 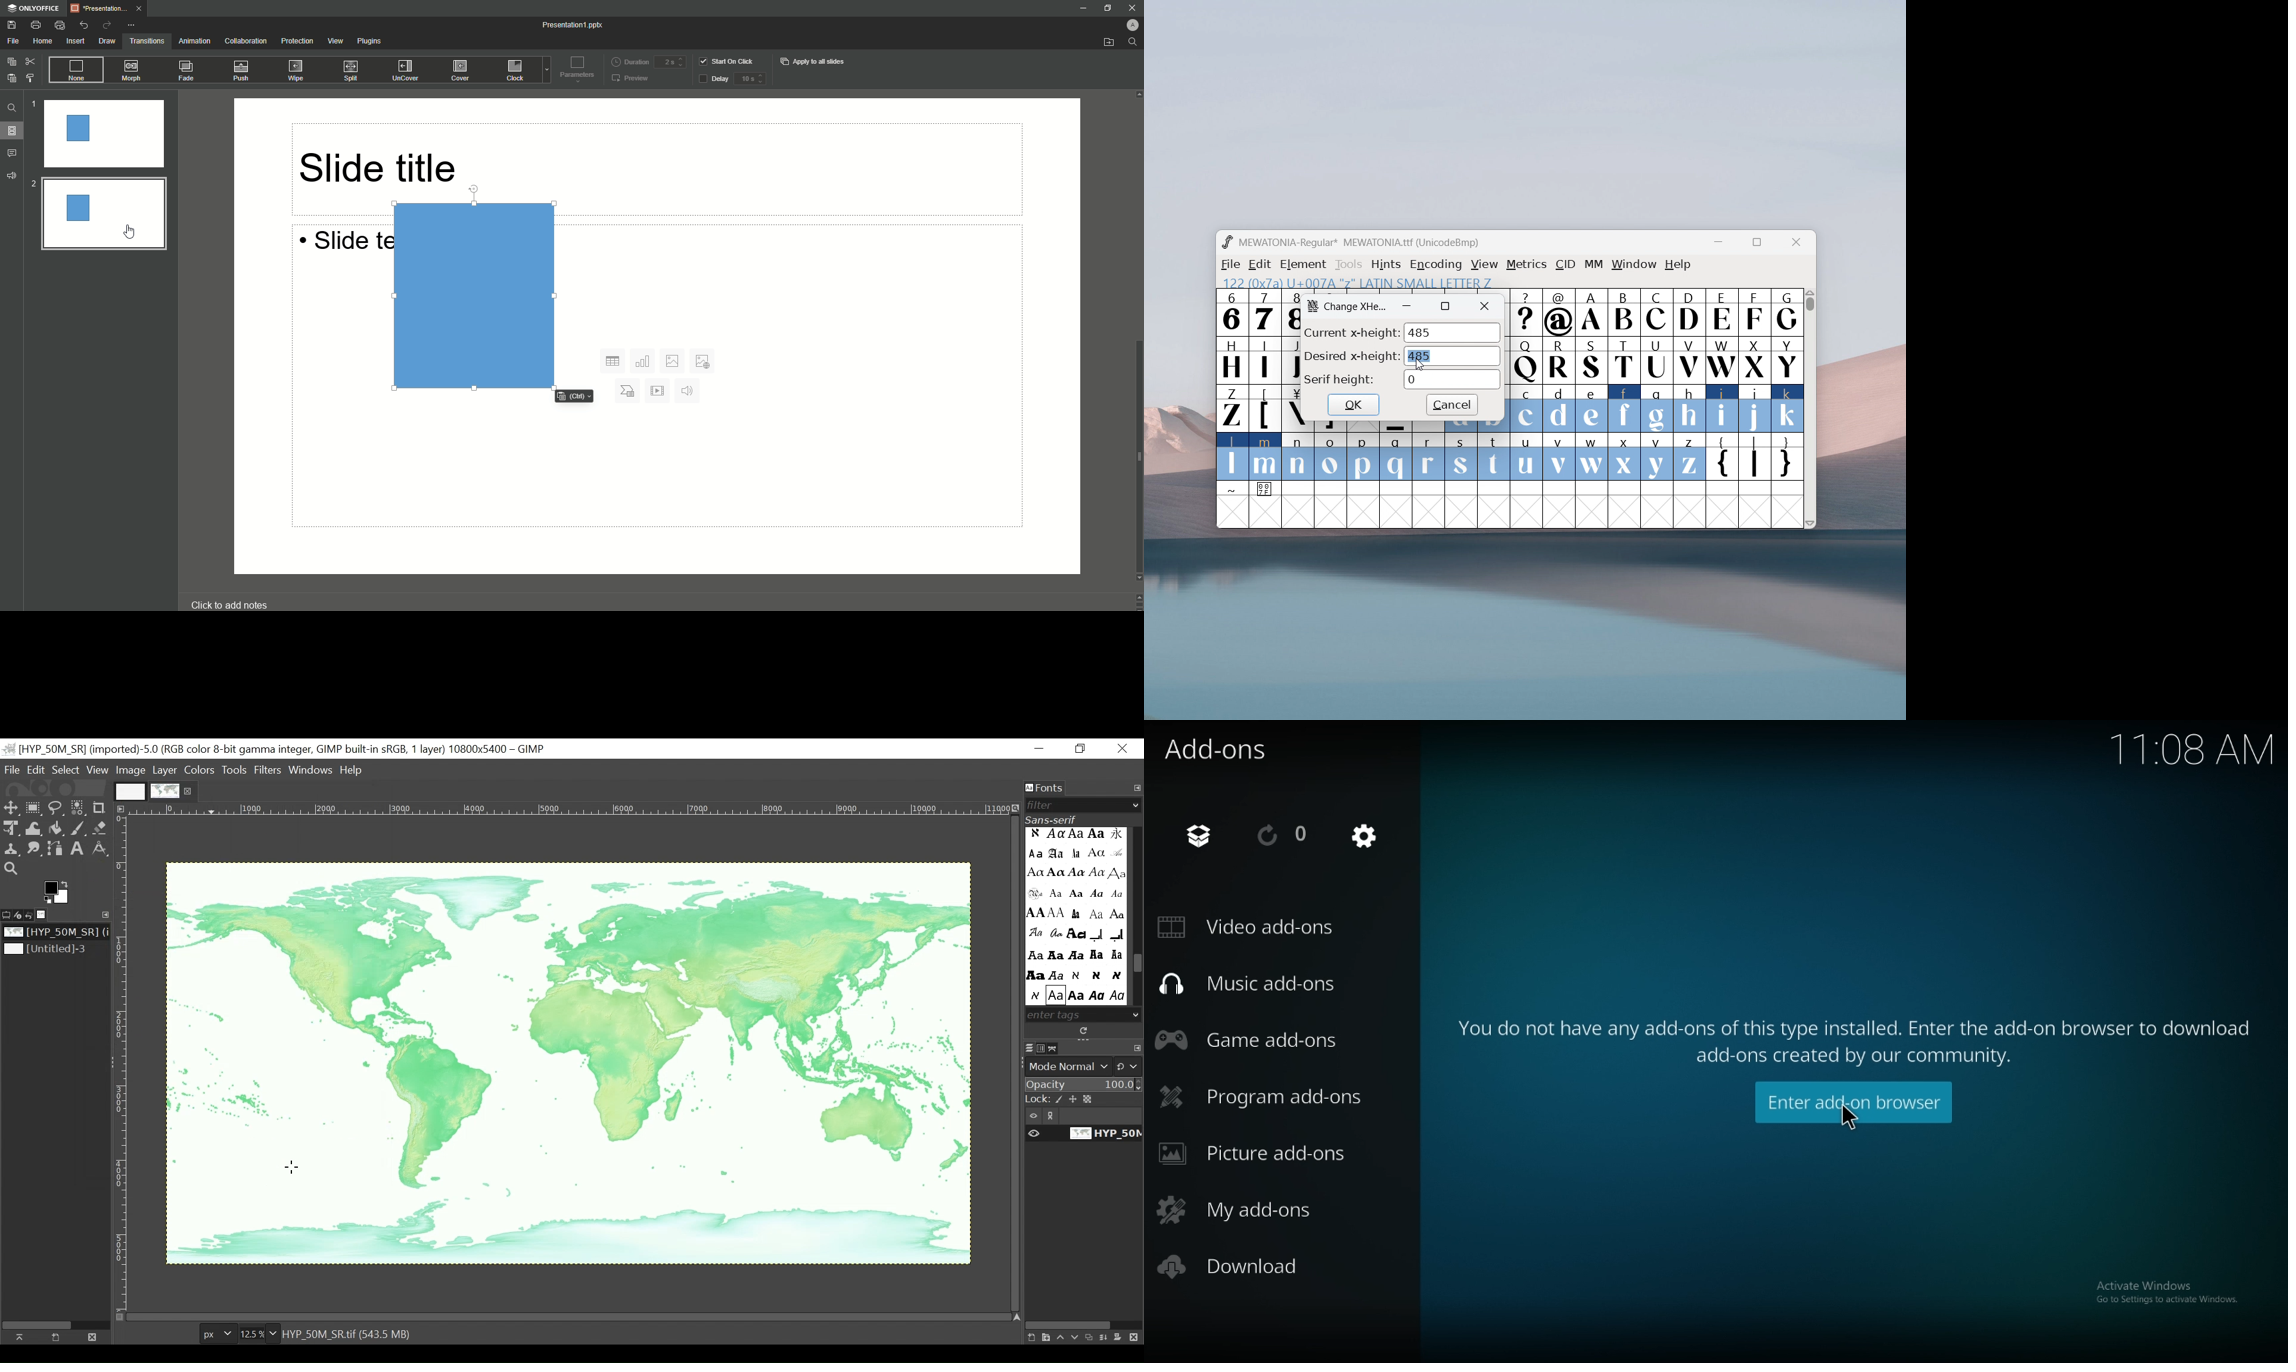 I want to click on Wipe, so click(x=293, y=70).